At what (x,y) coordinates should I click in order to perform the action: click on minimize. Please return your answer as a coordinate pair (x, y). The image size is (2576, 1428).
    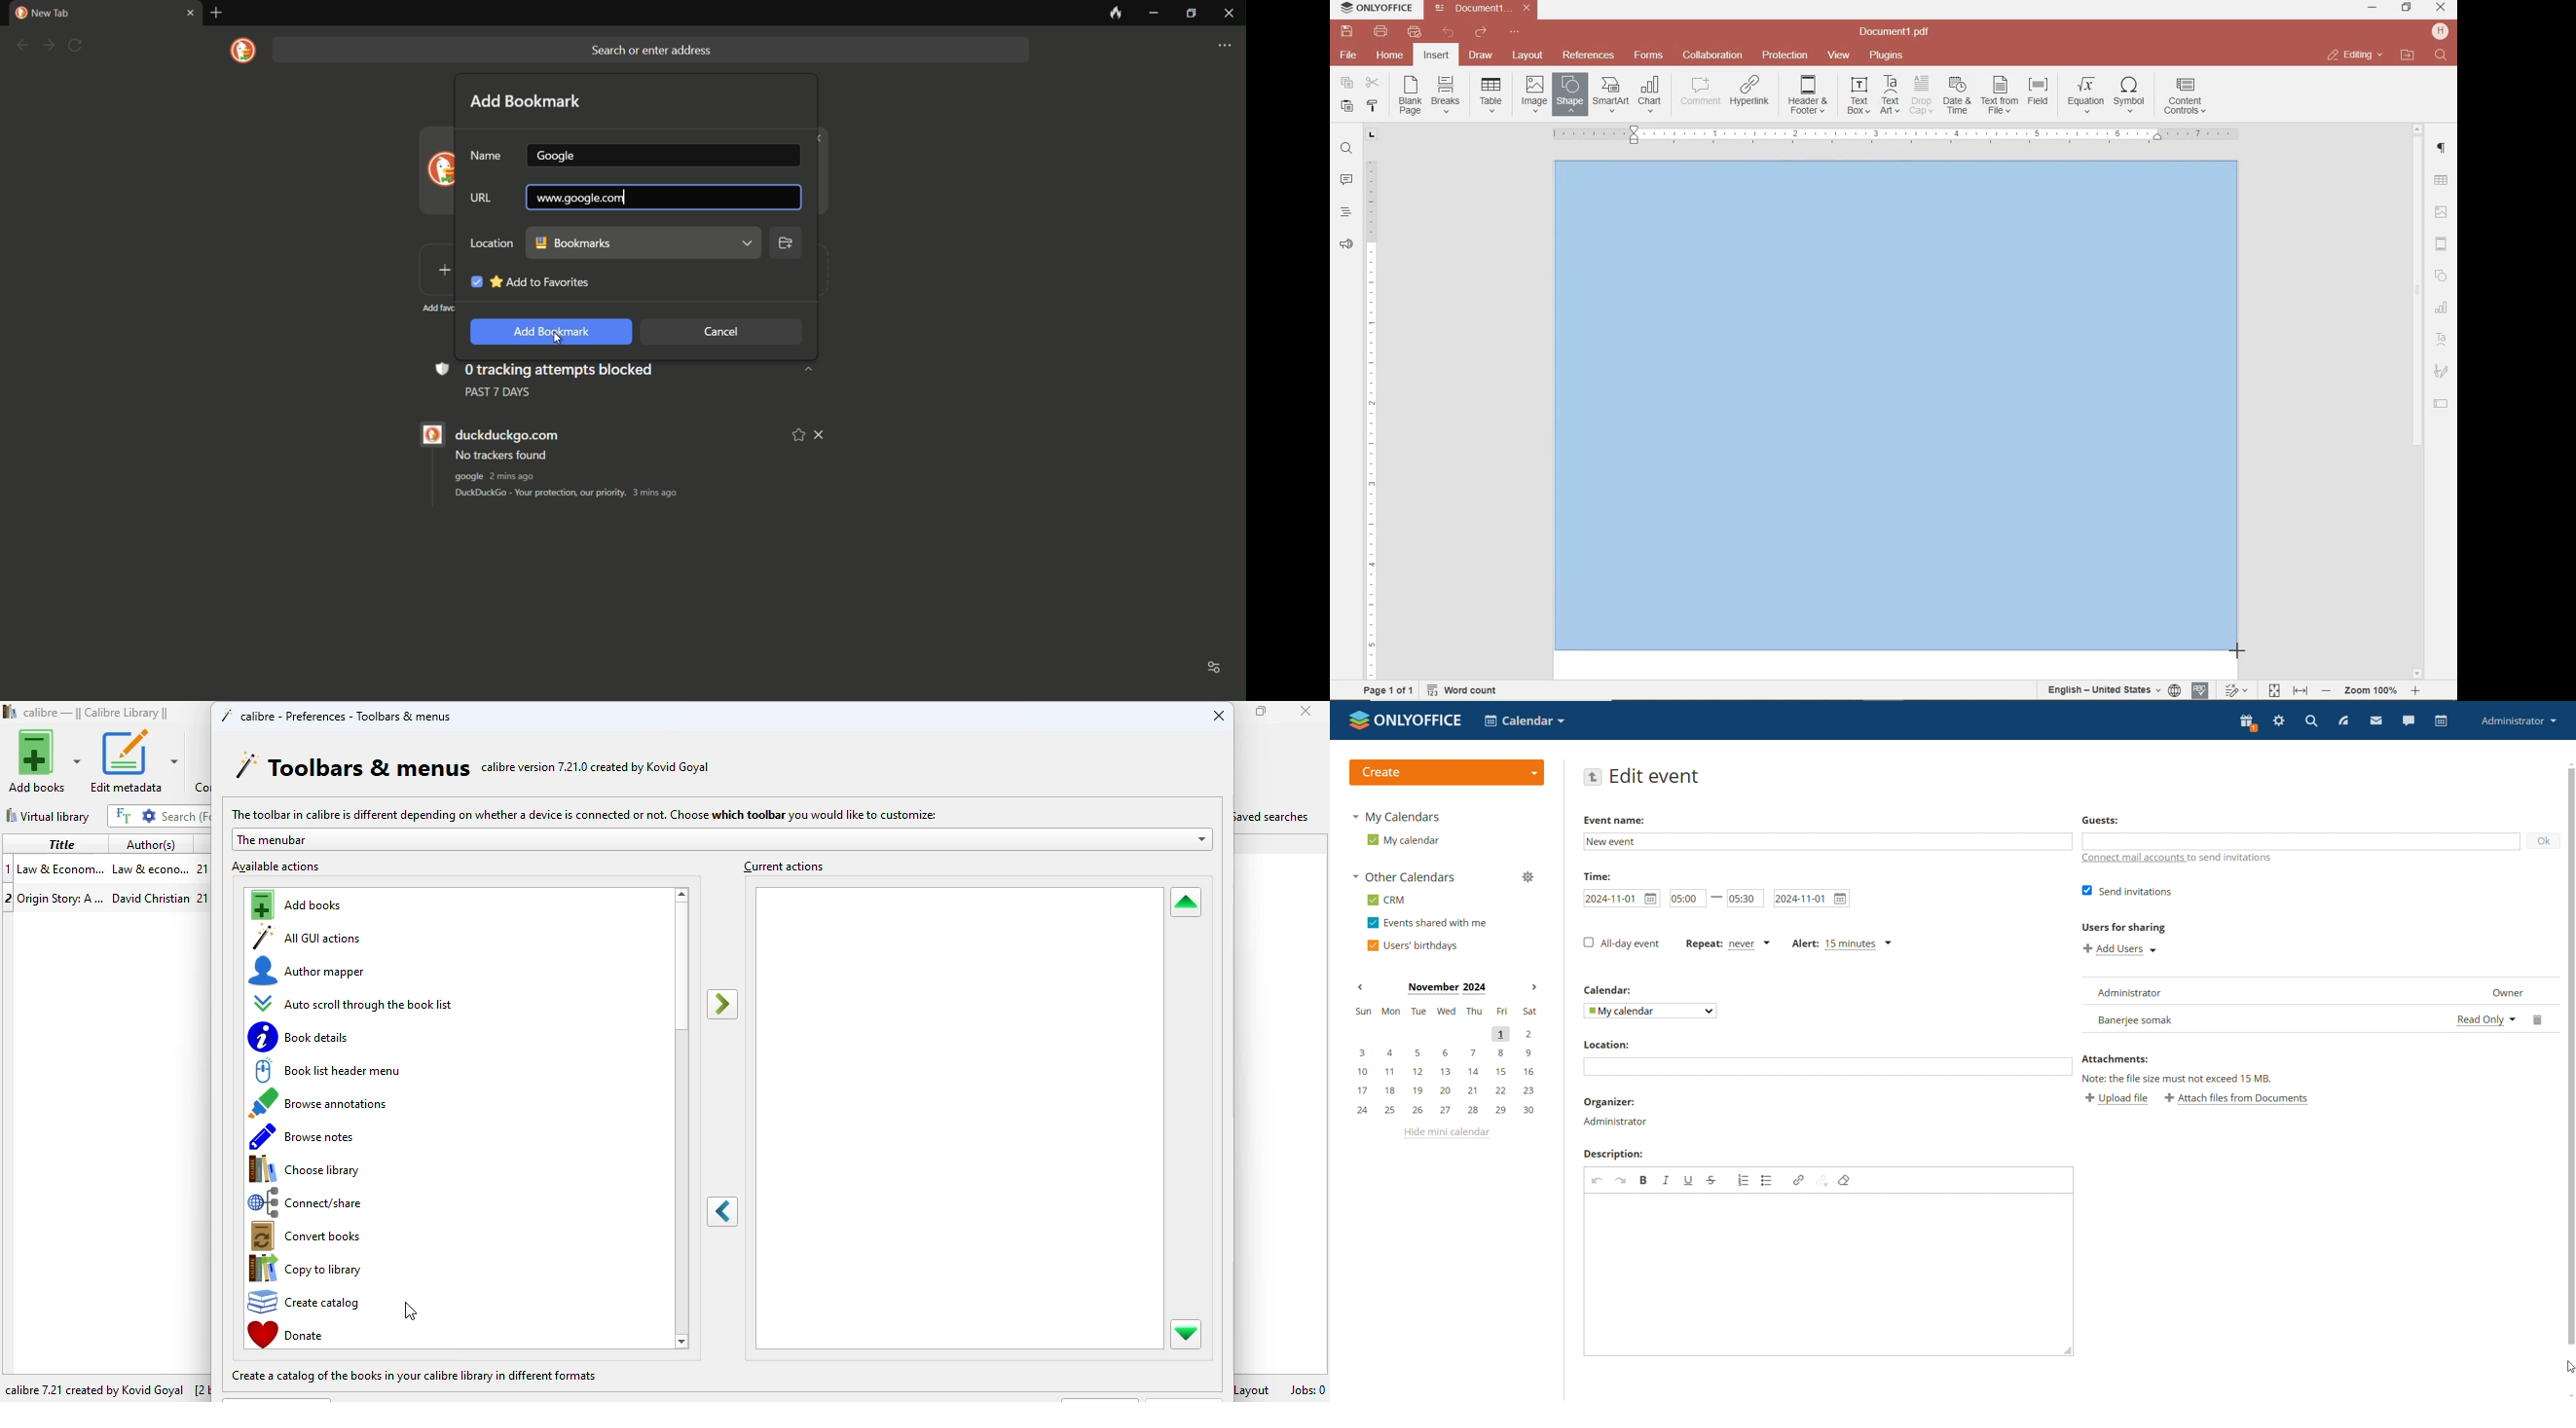
    Looking at the image, I should click on (2374, 7).